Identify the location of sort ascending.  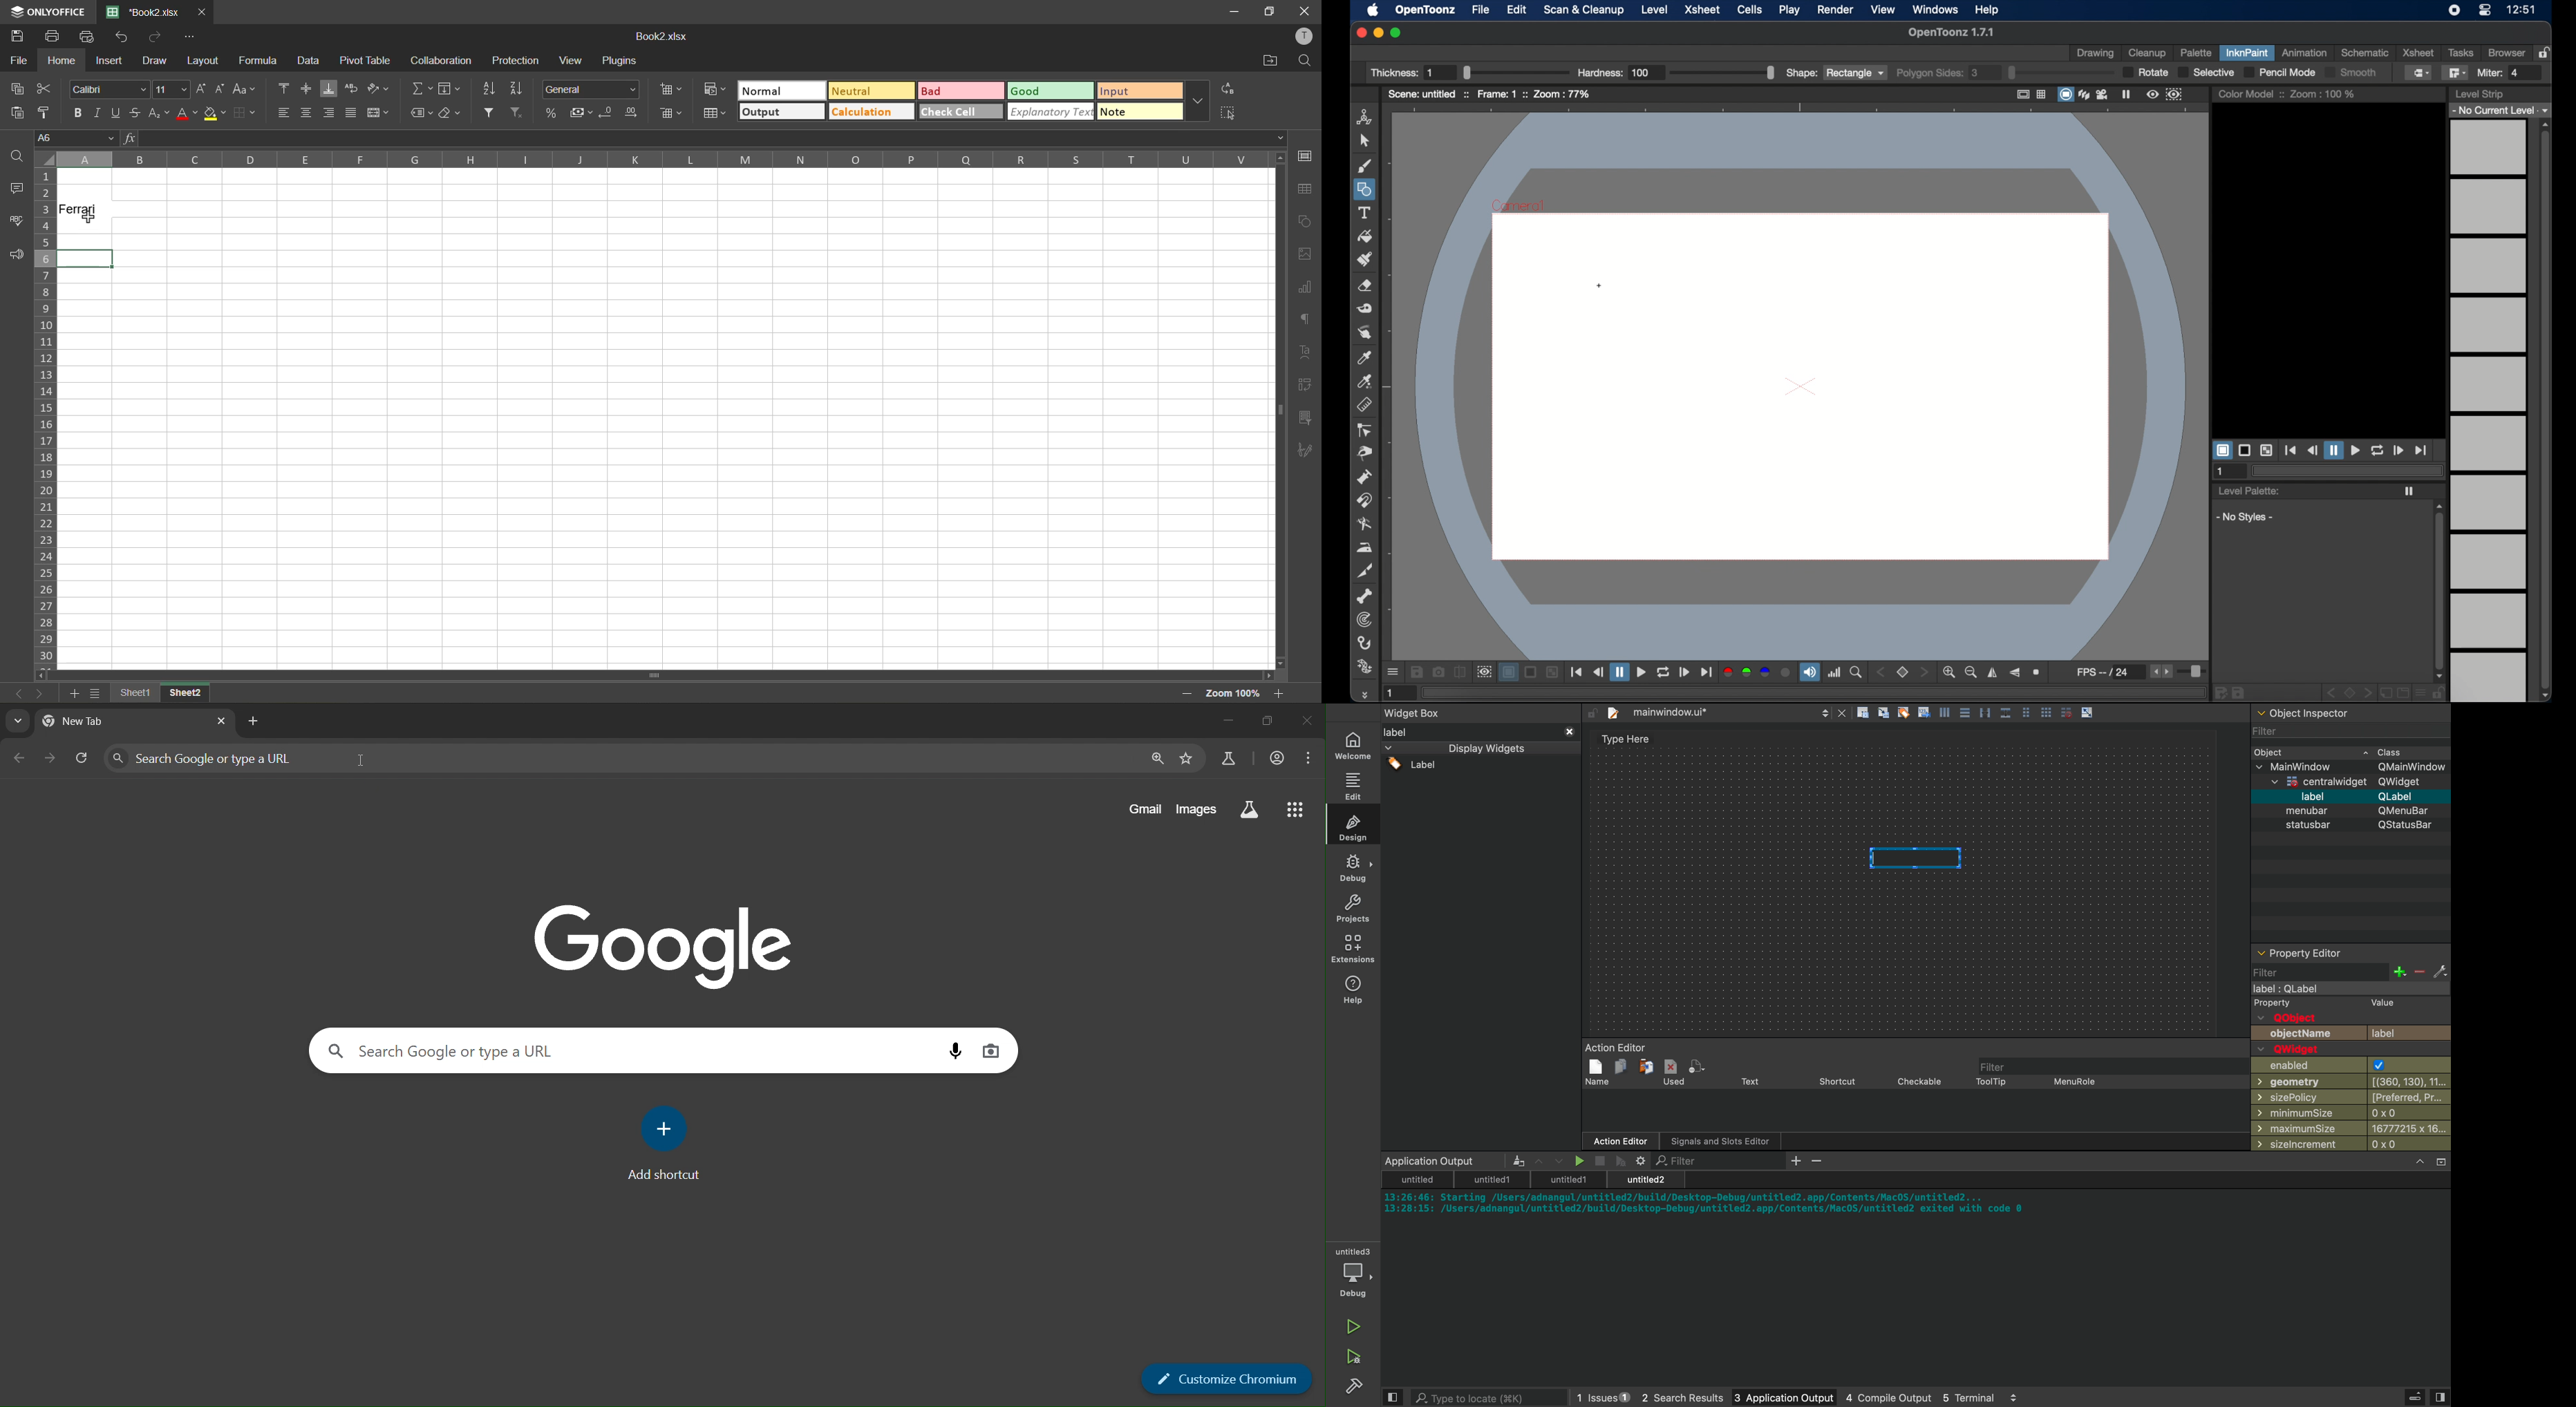
(490, 89).